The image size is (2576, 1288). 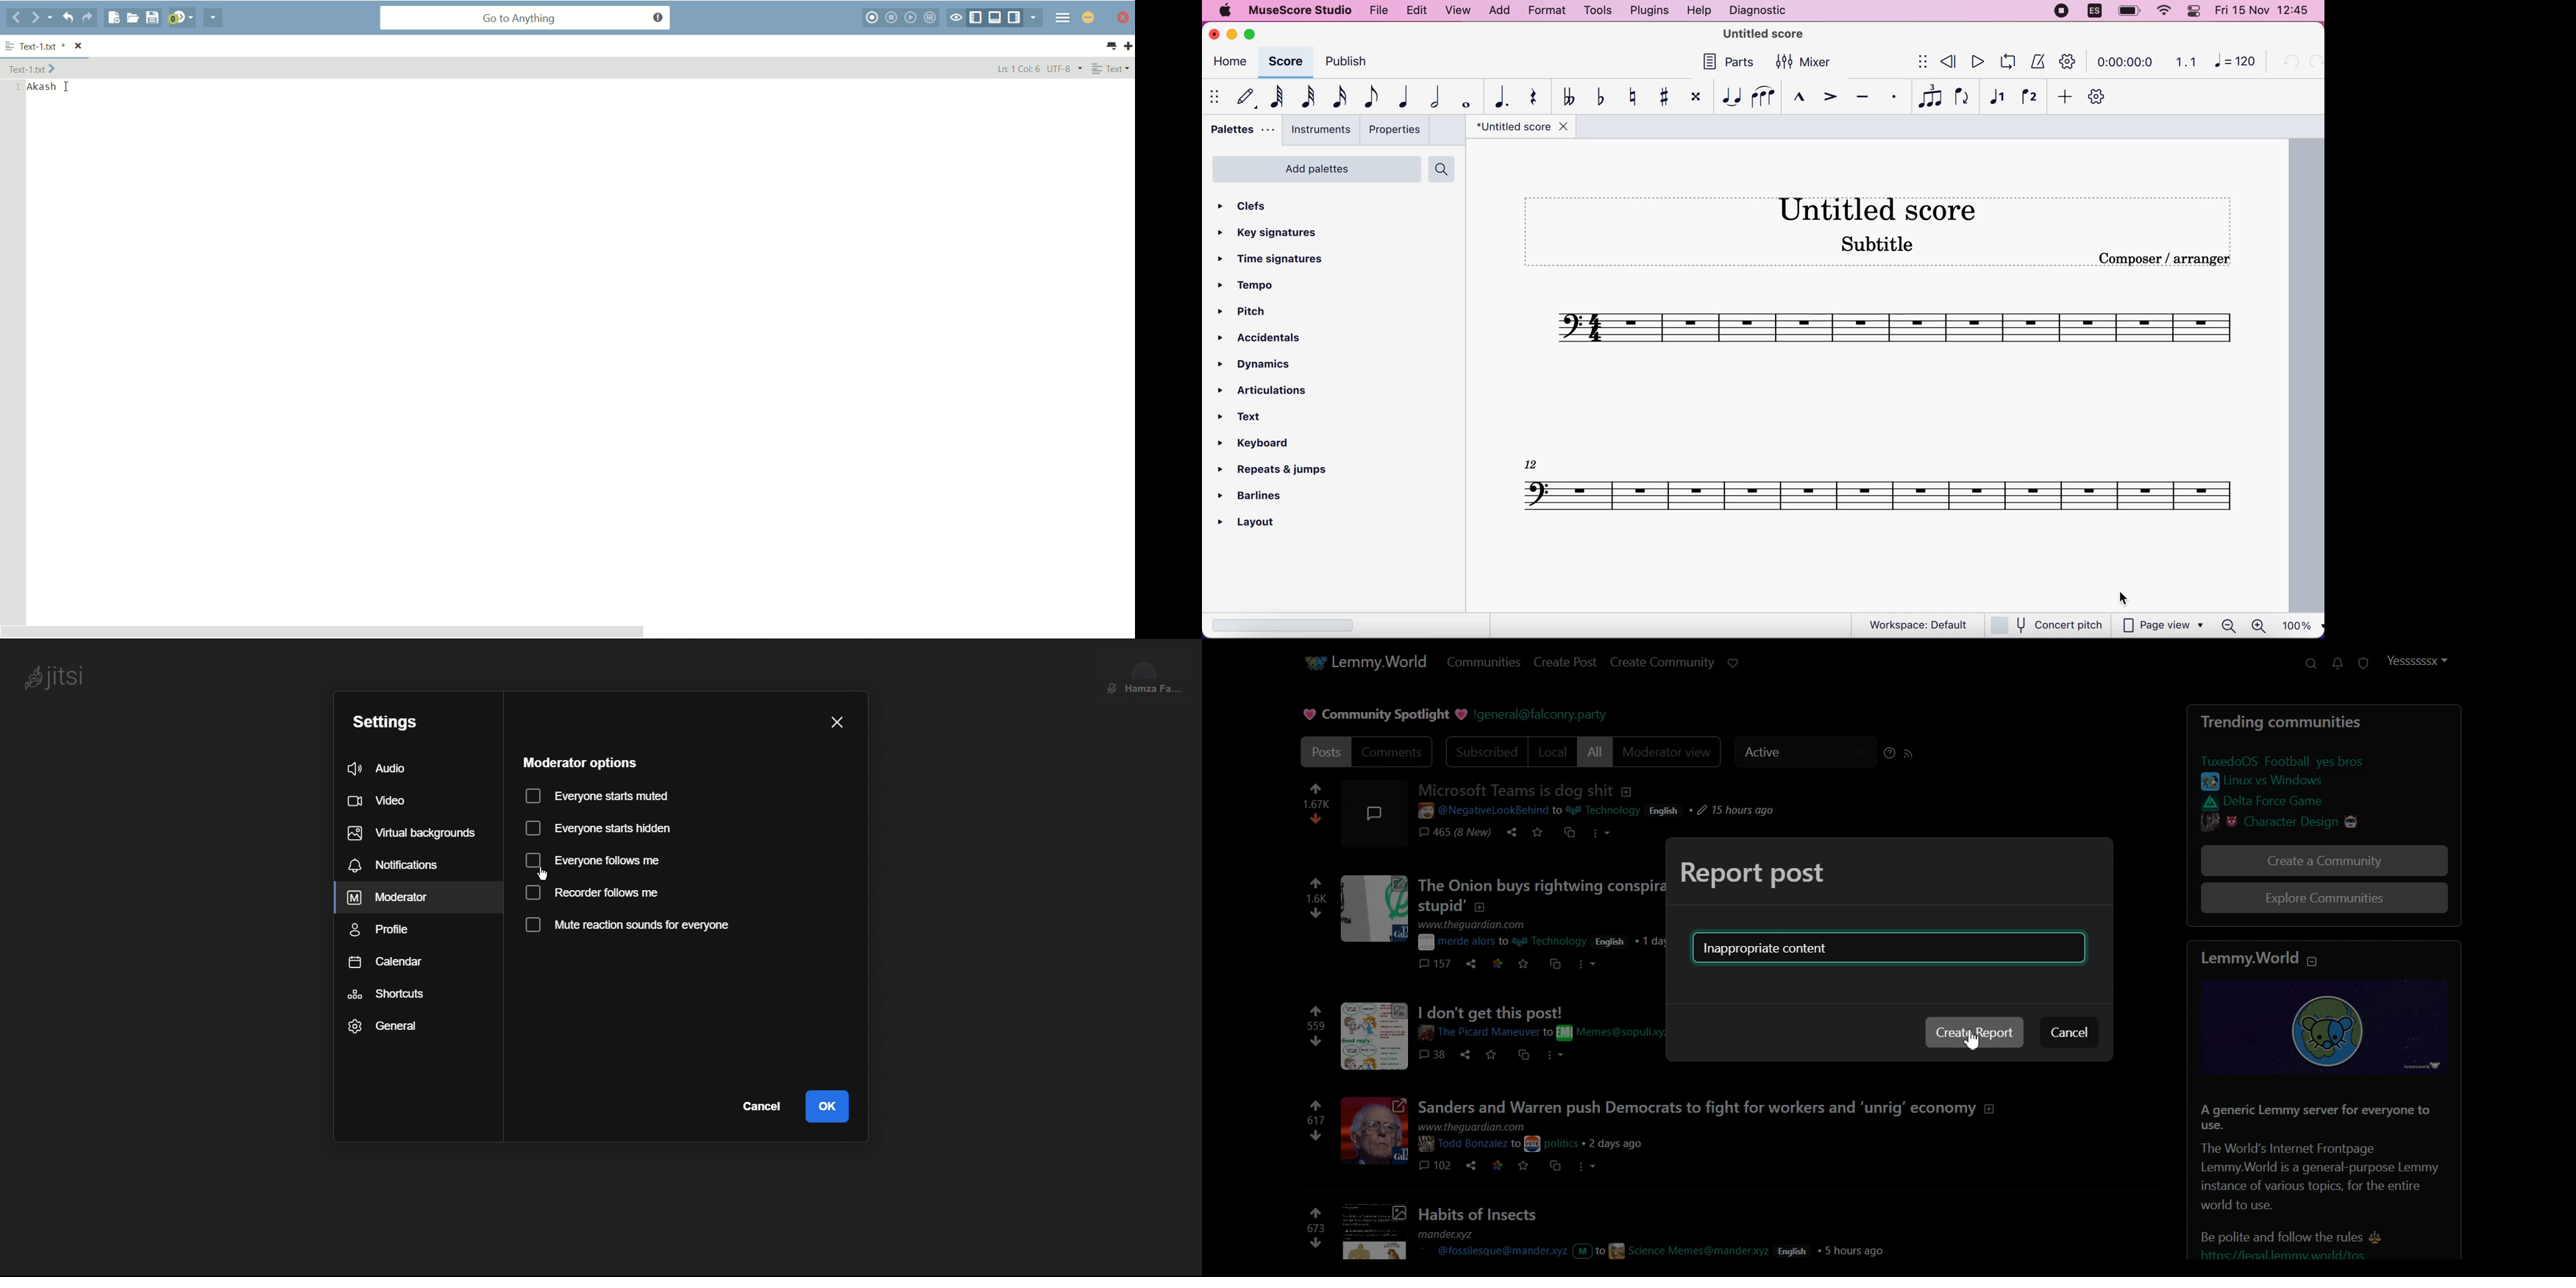 What do you see at coordinates (1111, 68) in the screenshot?
I see `file type` at bounding box center [1111, 68].